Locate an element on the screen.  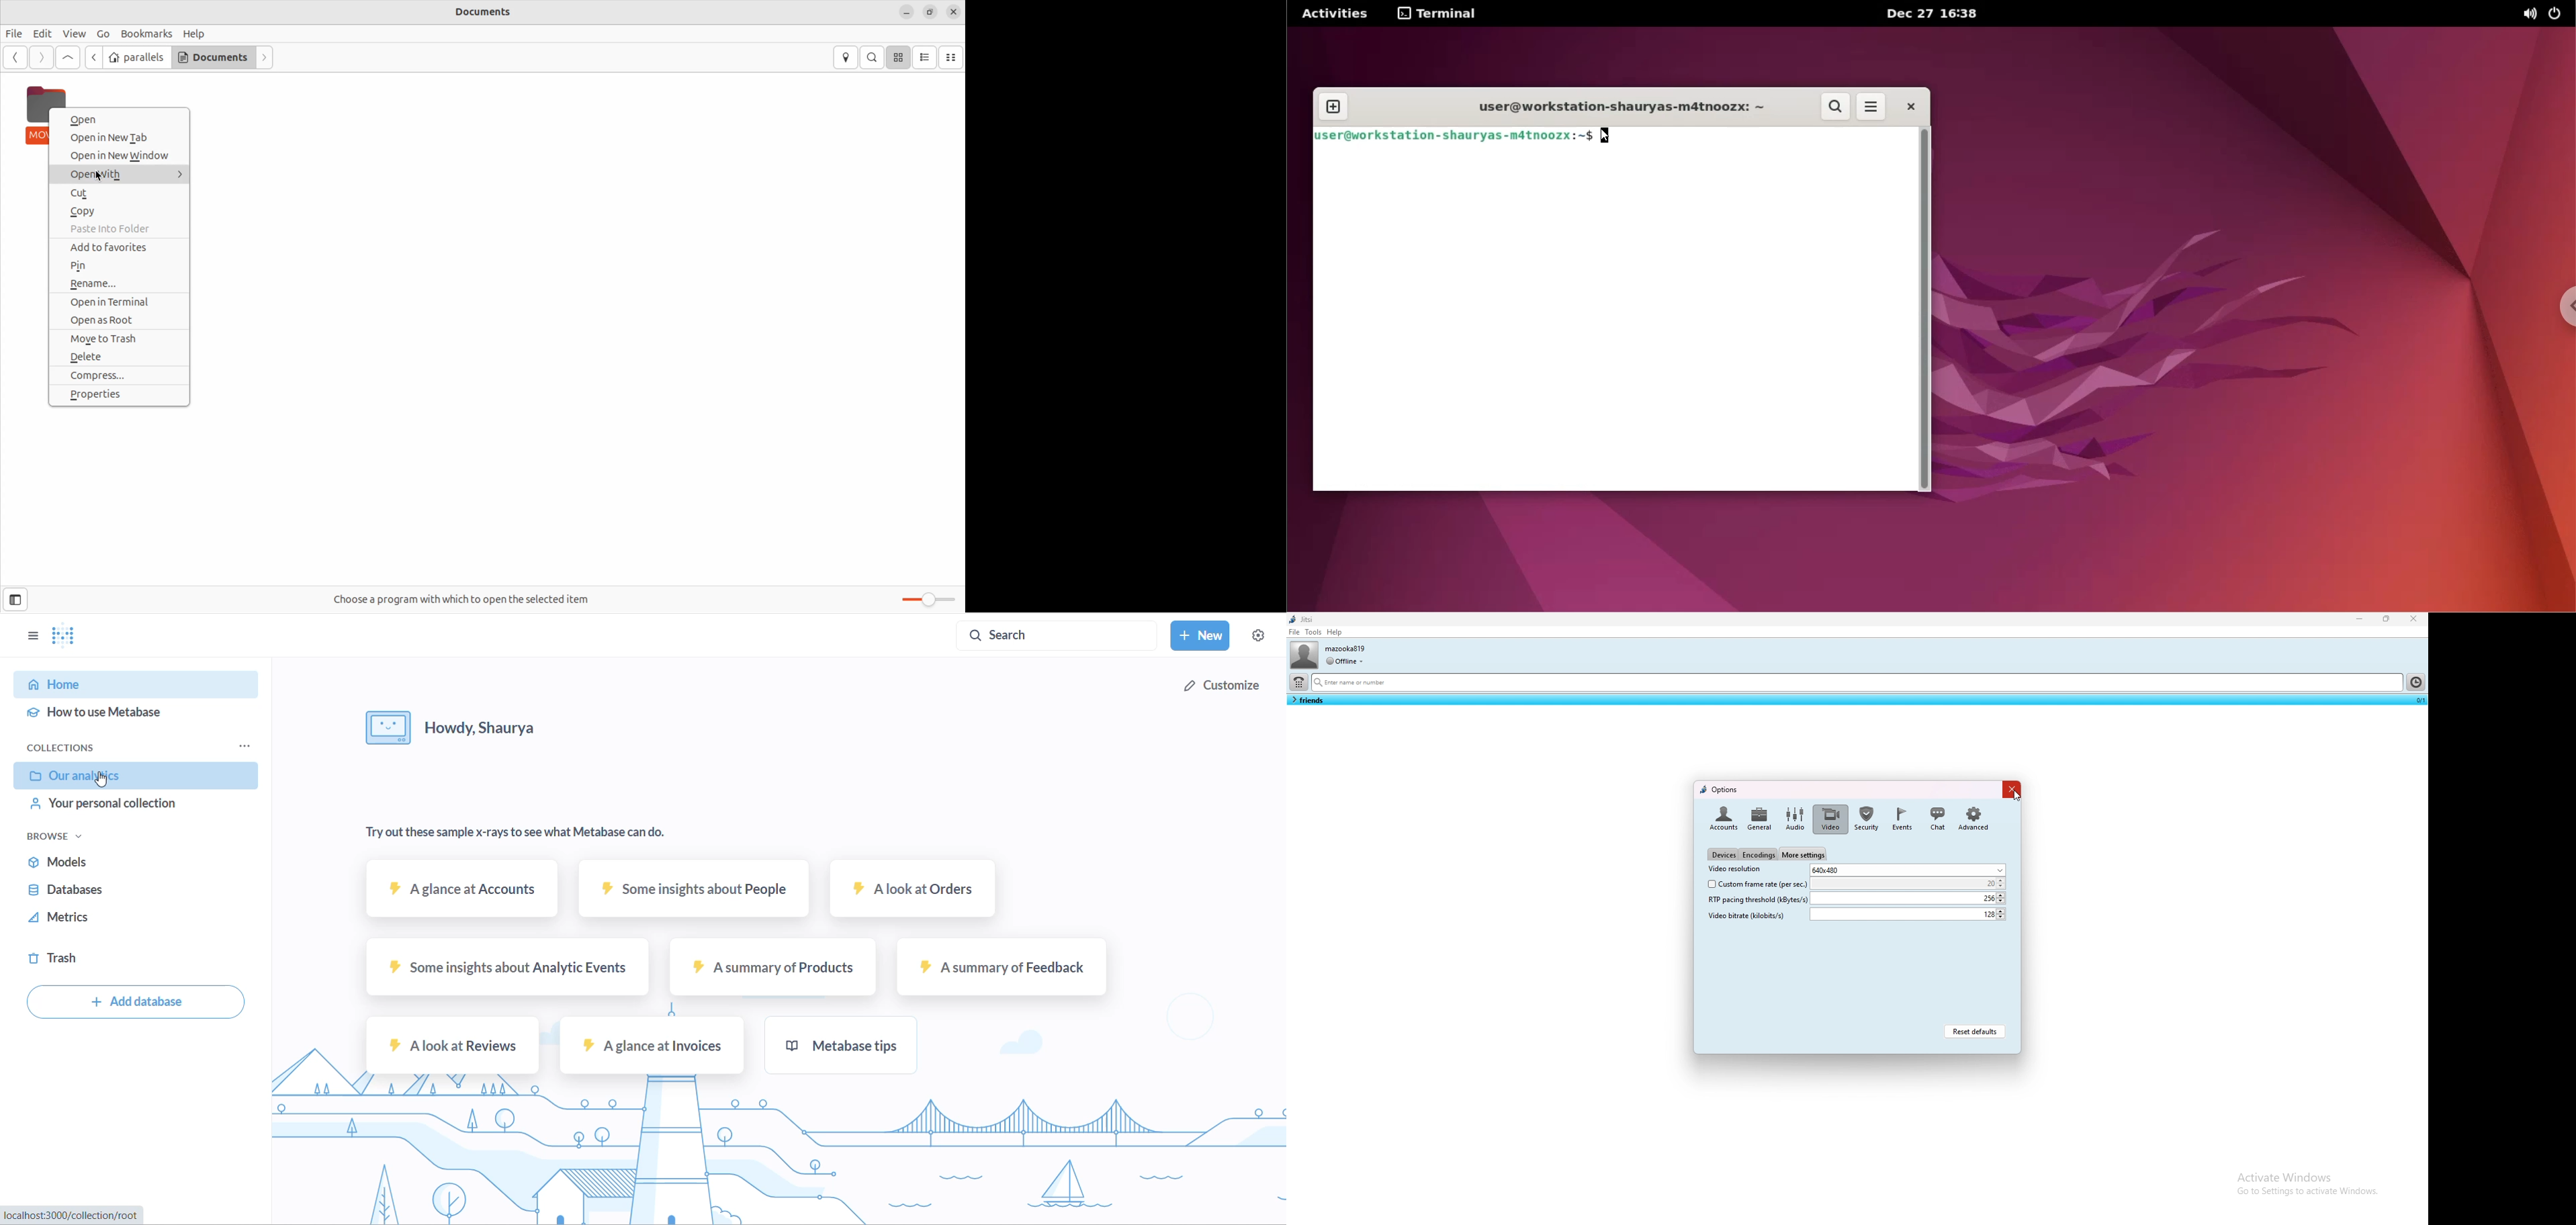
20 is located at coordinates (1909, 883).